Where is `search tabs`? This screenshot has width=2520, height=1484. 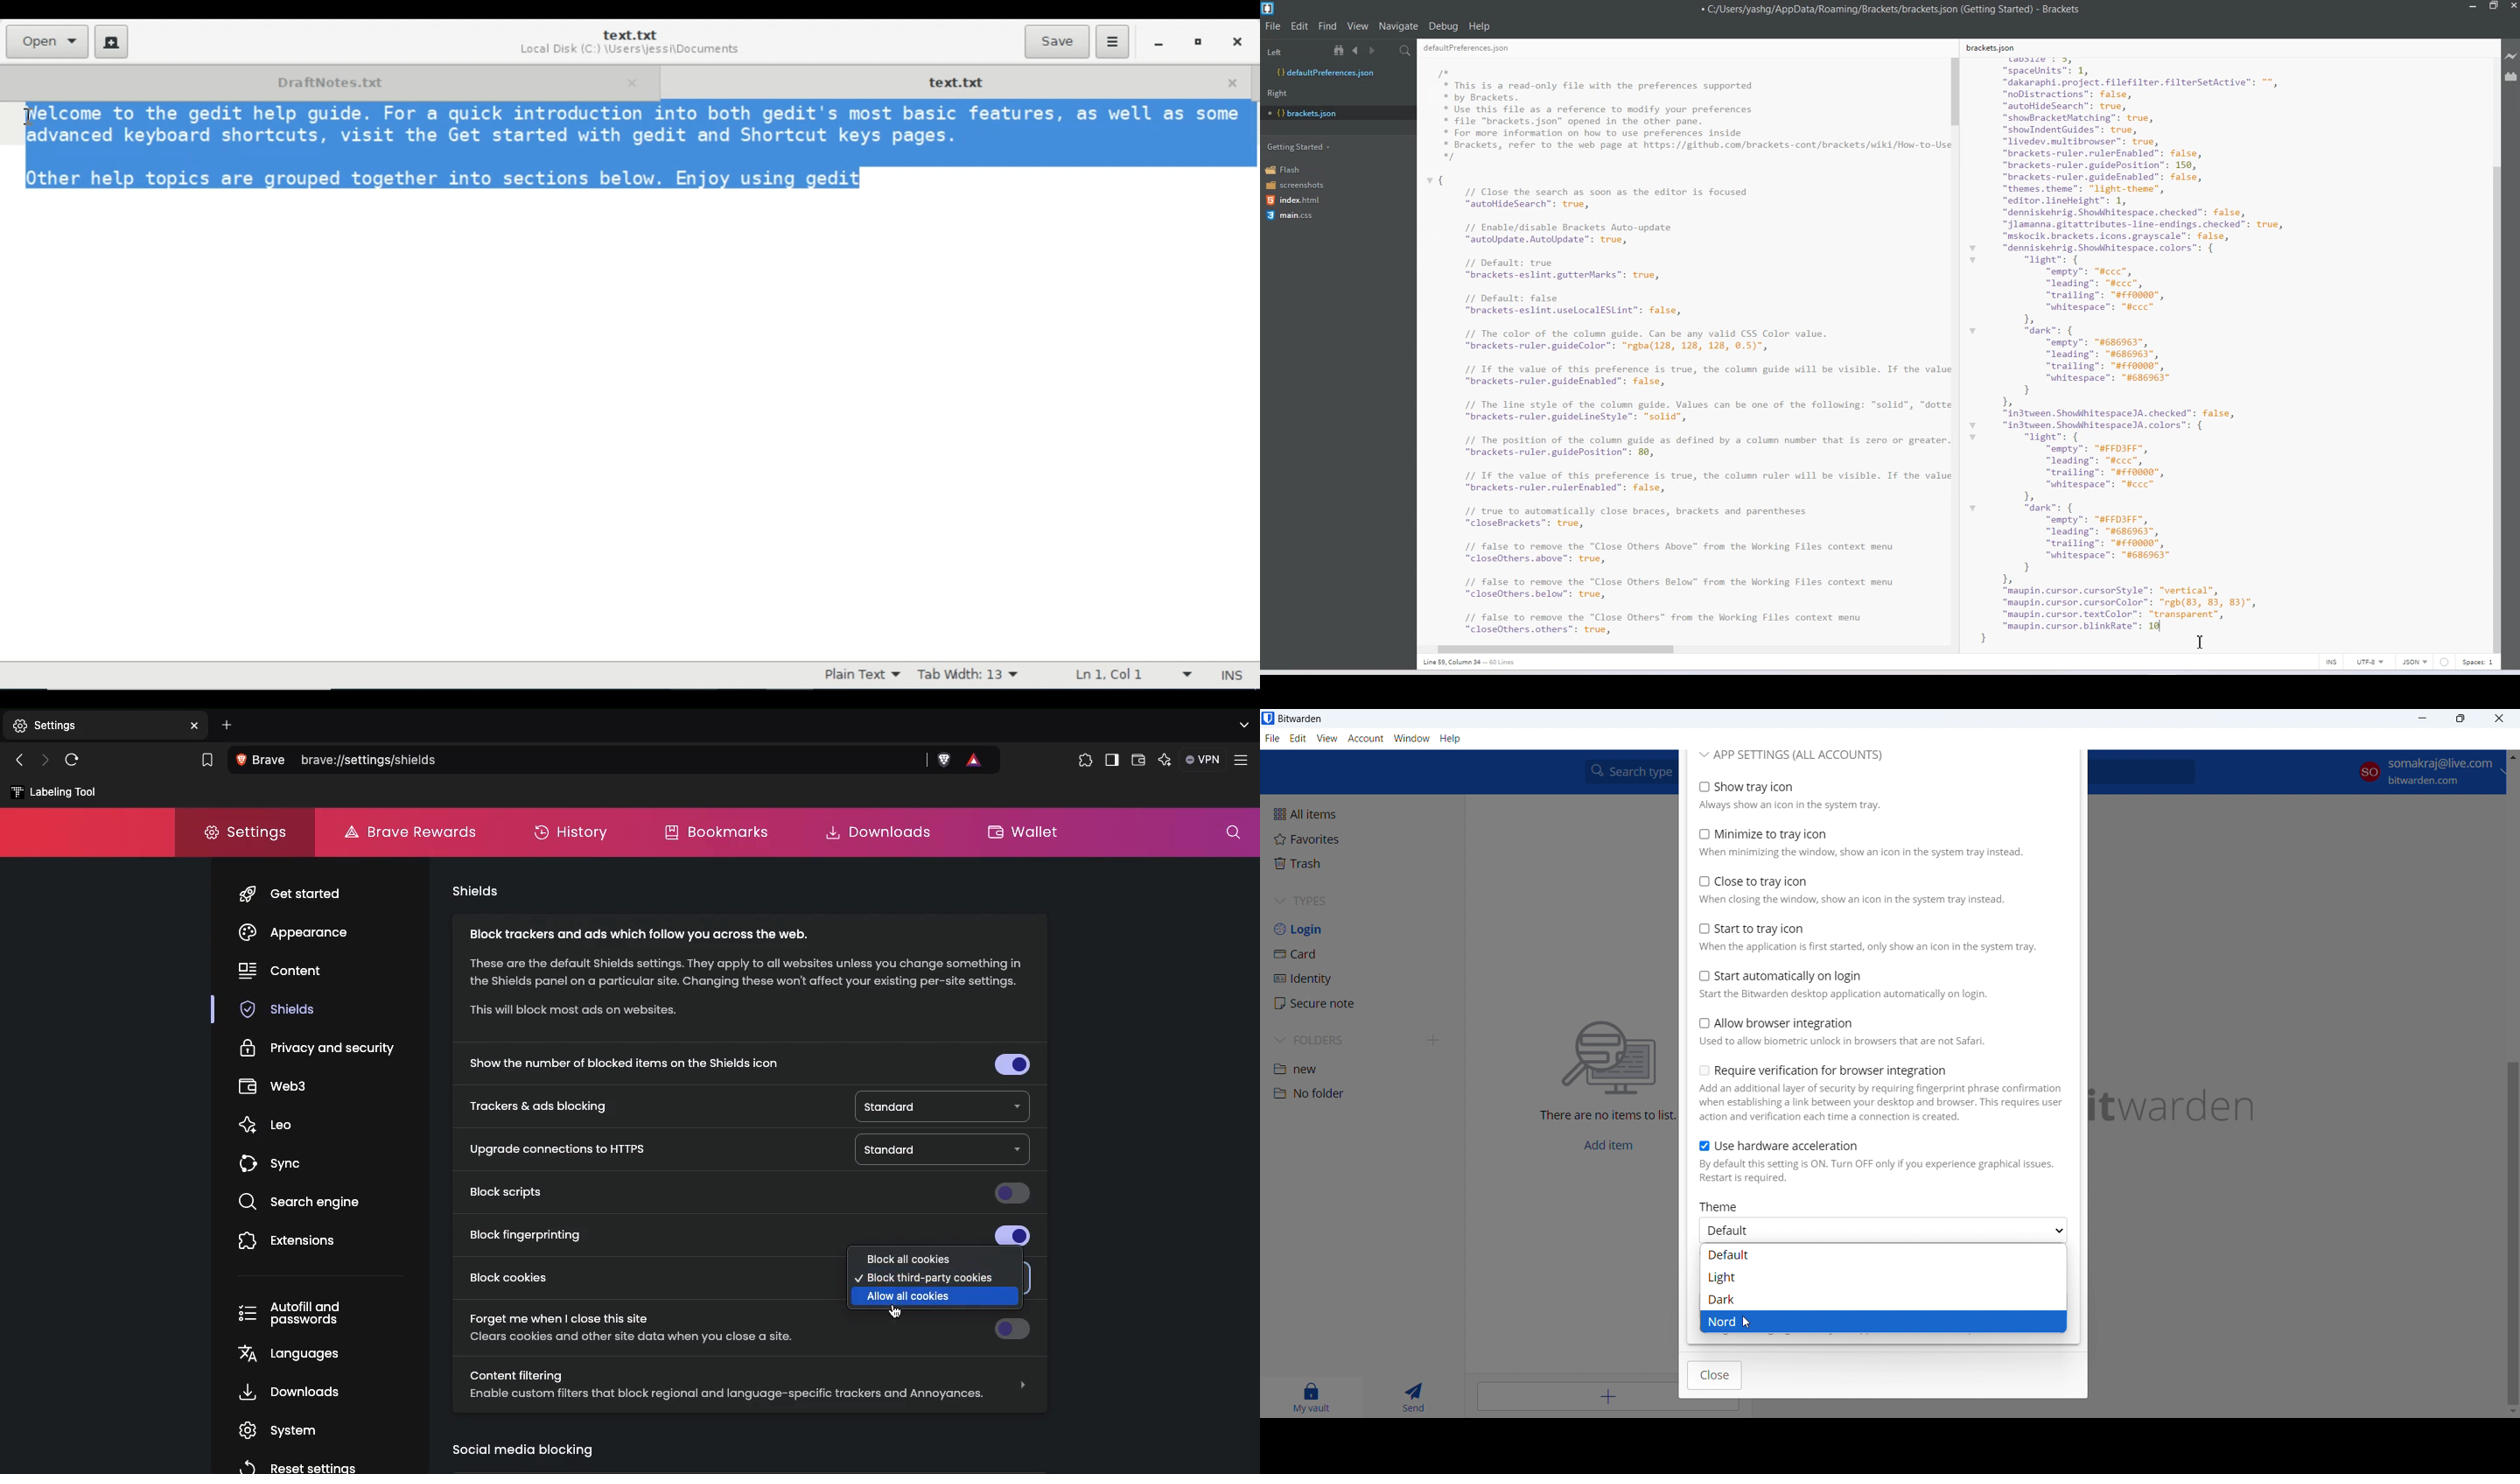 search tabs is located at coordinates (1241, 726).